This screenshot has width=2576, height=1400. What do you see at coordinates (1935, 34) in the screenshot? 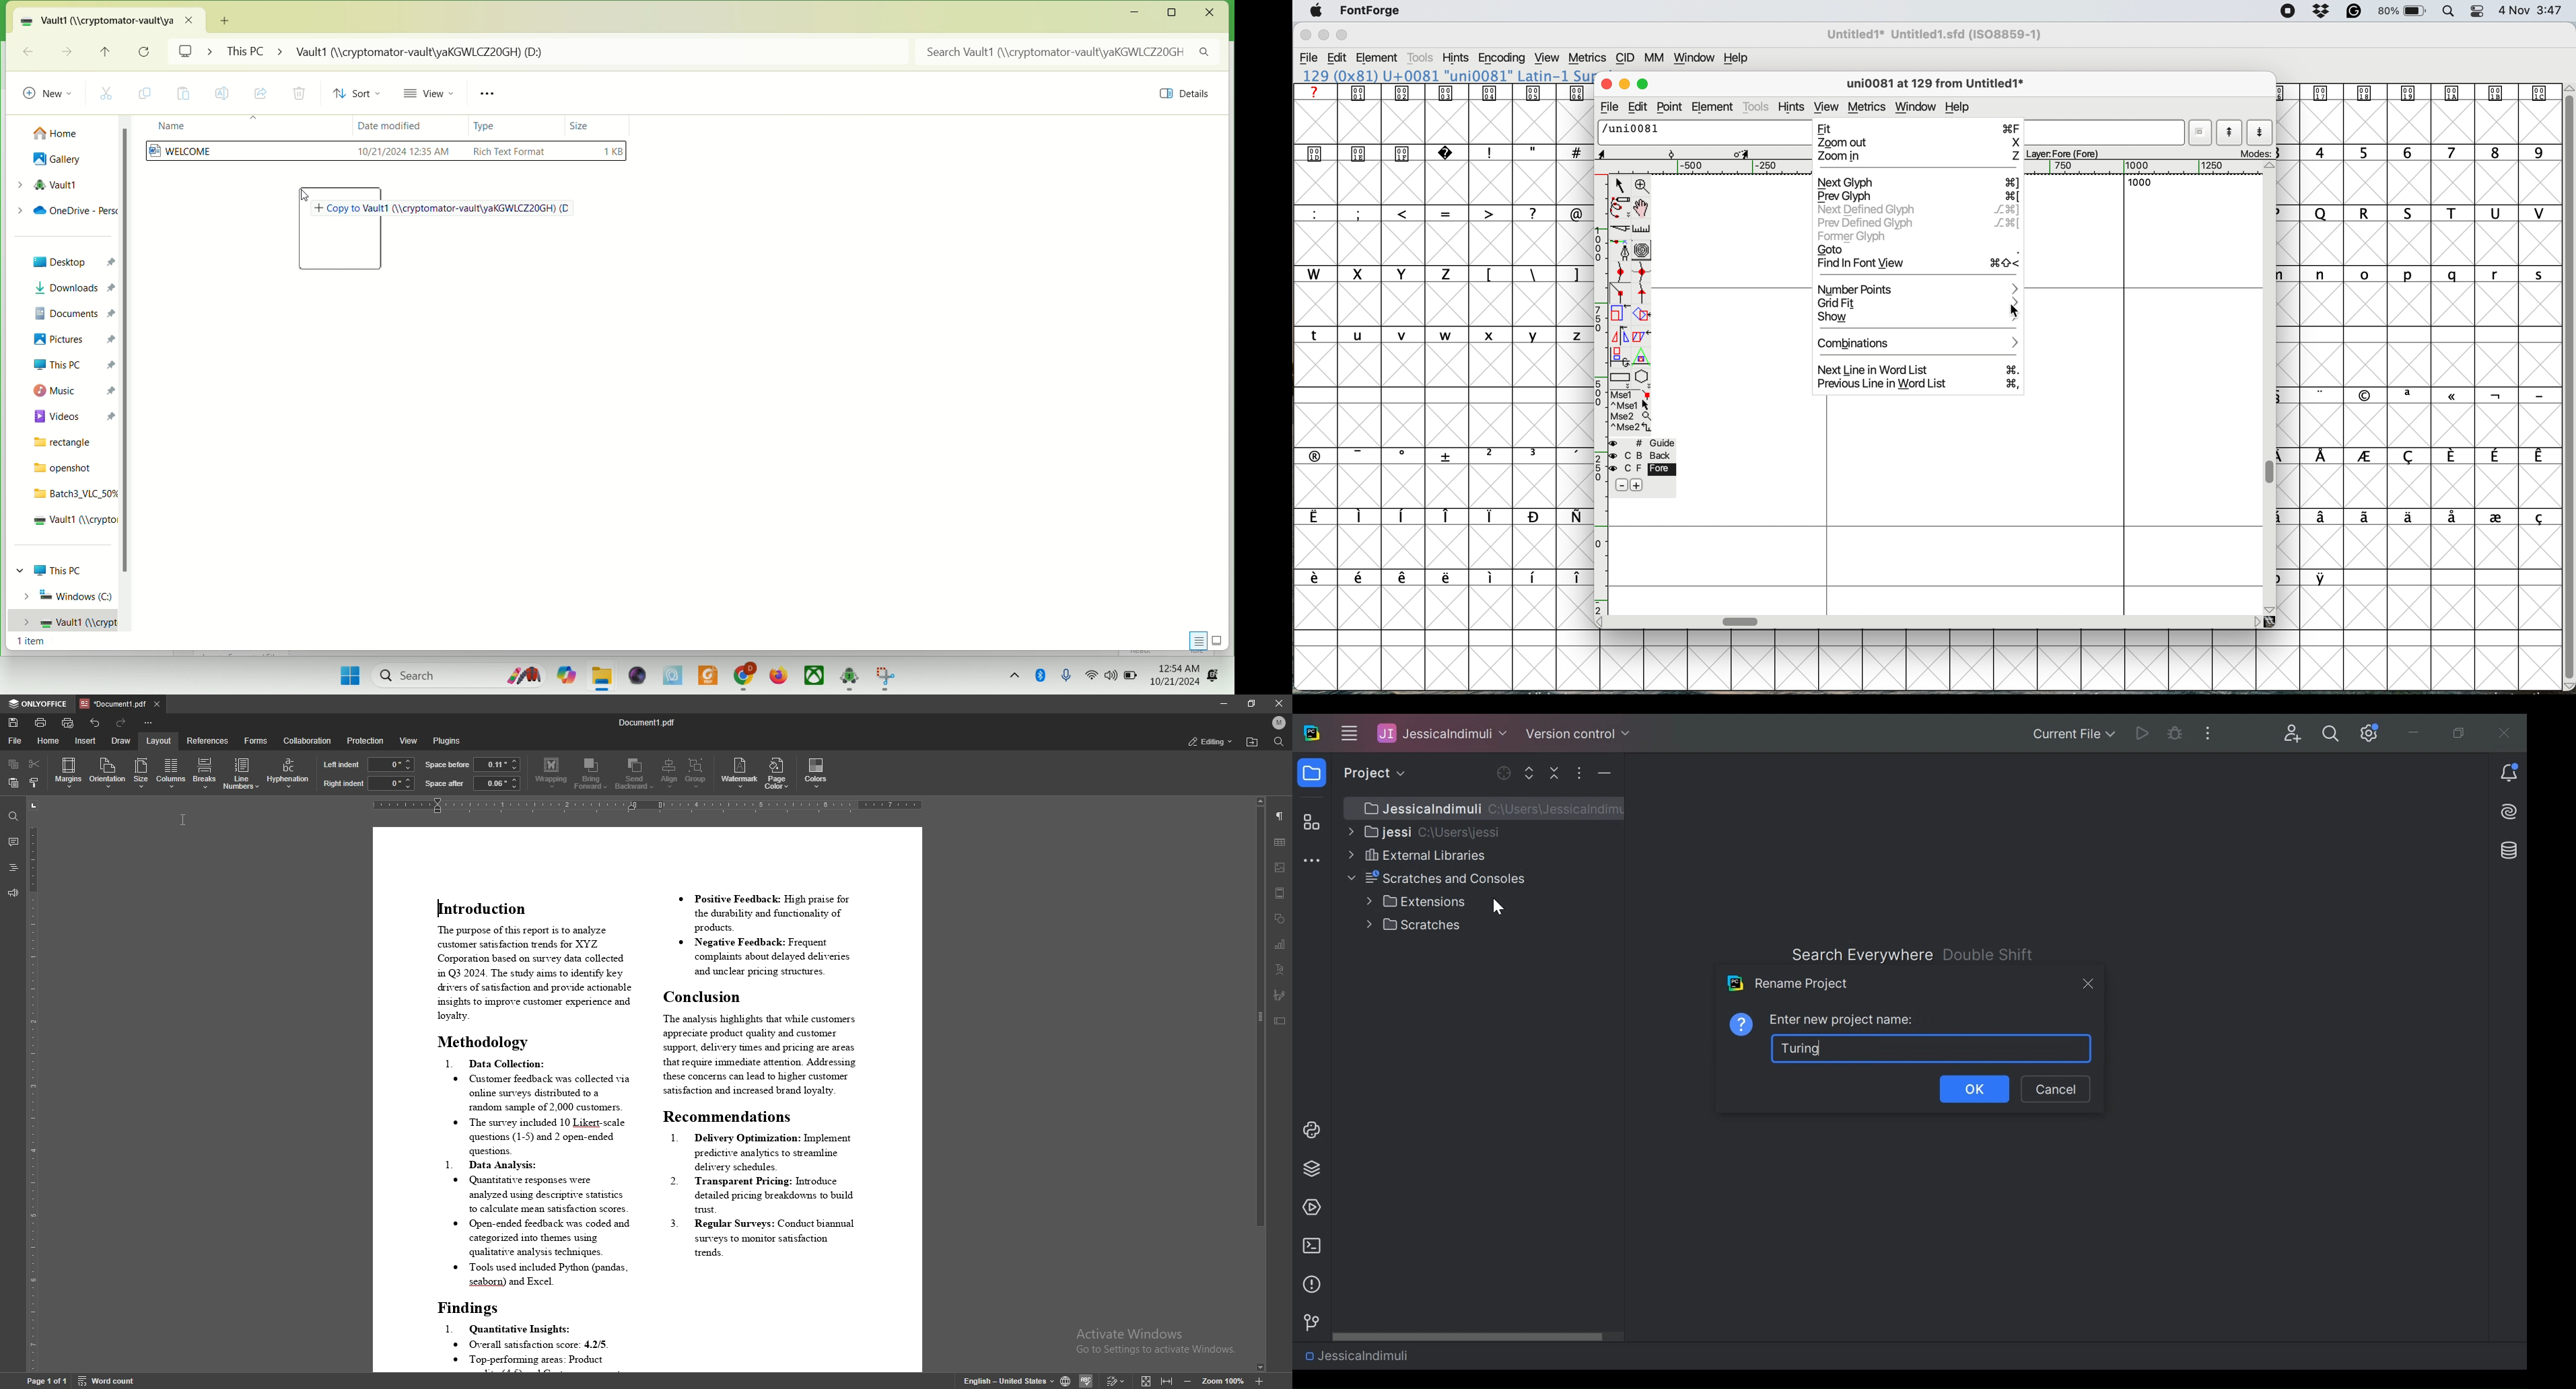
I see `Untitled1* Untitled1.sfd (ISO8859-1)` at bounding box center [1935, 34].